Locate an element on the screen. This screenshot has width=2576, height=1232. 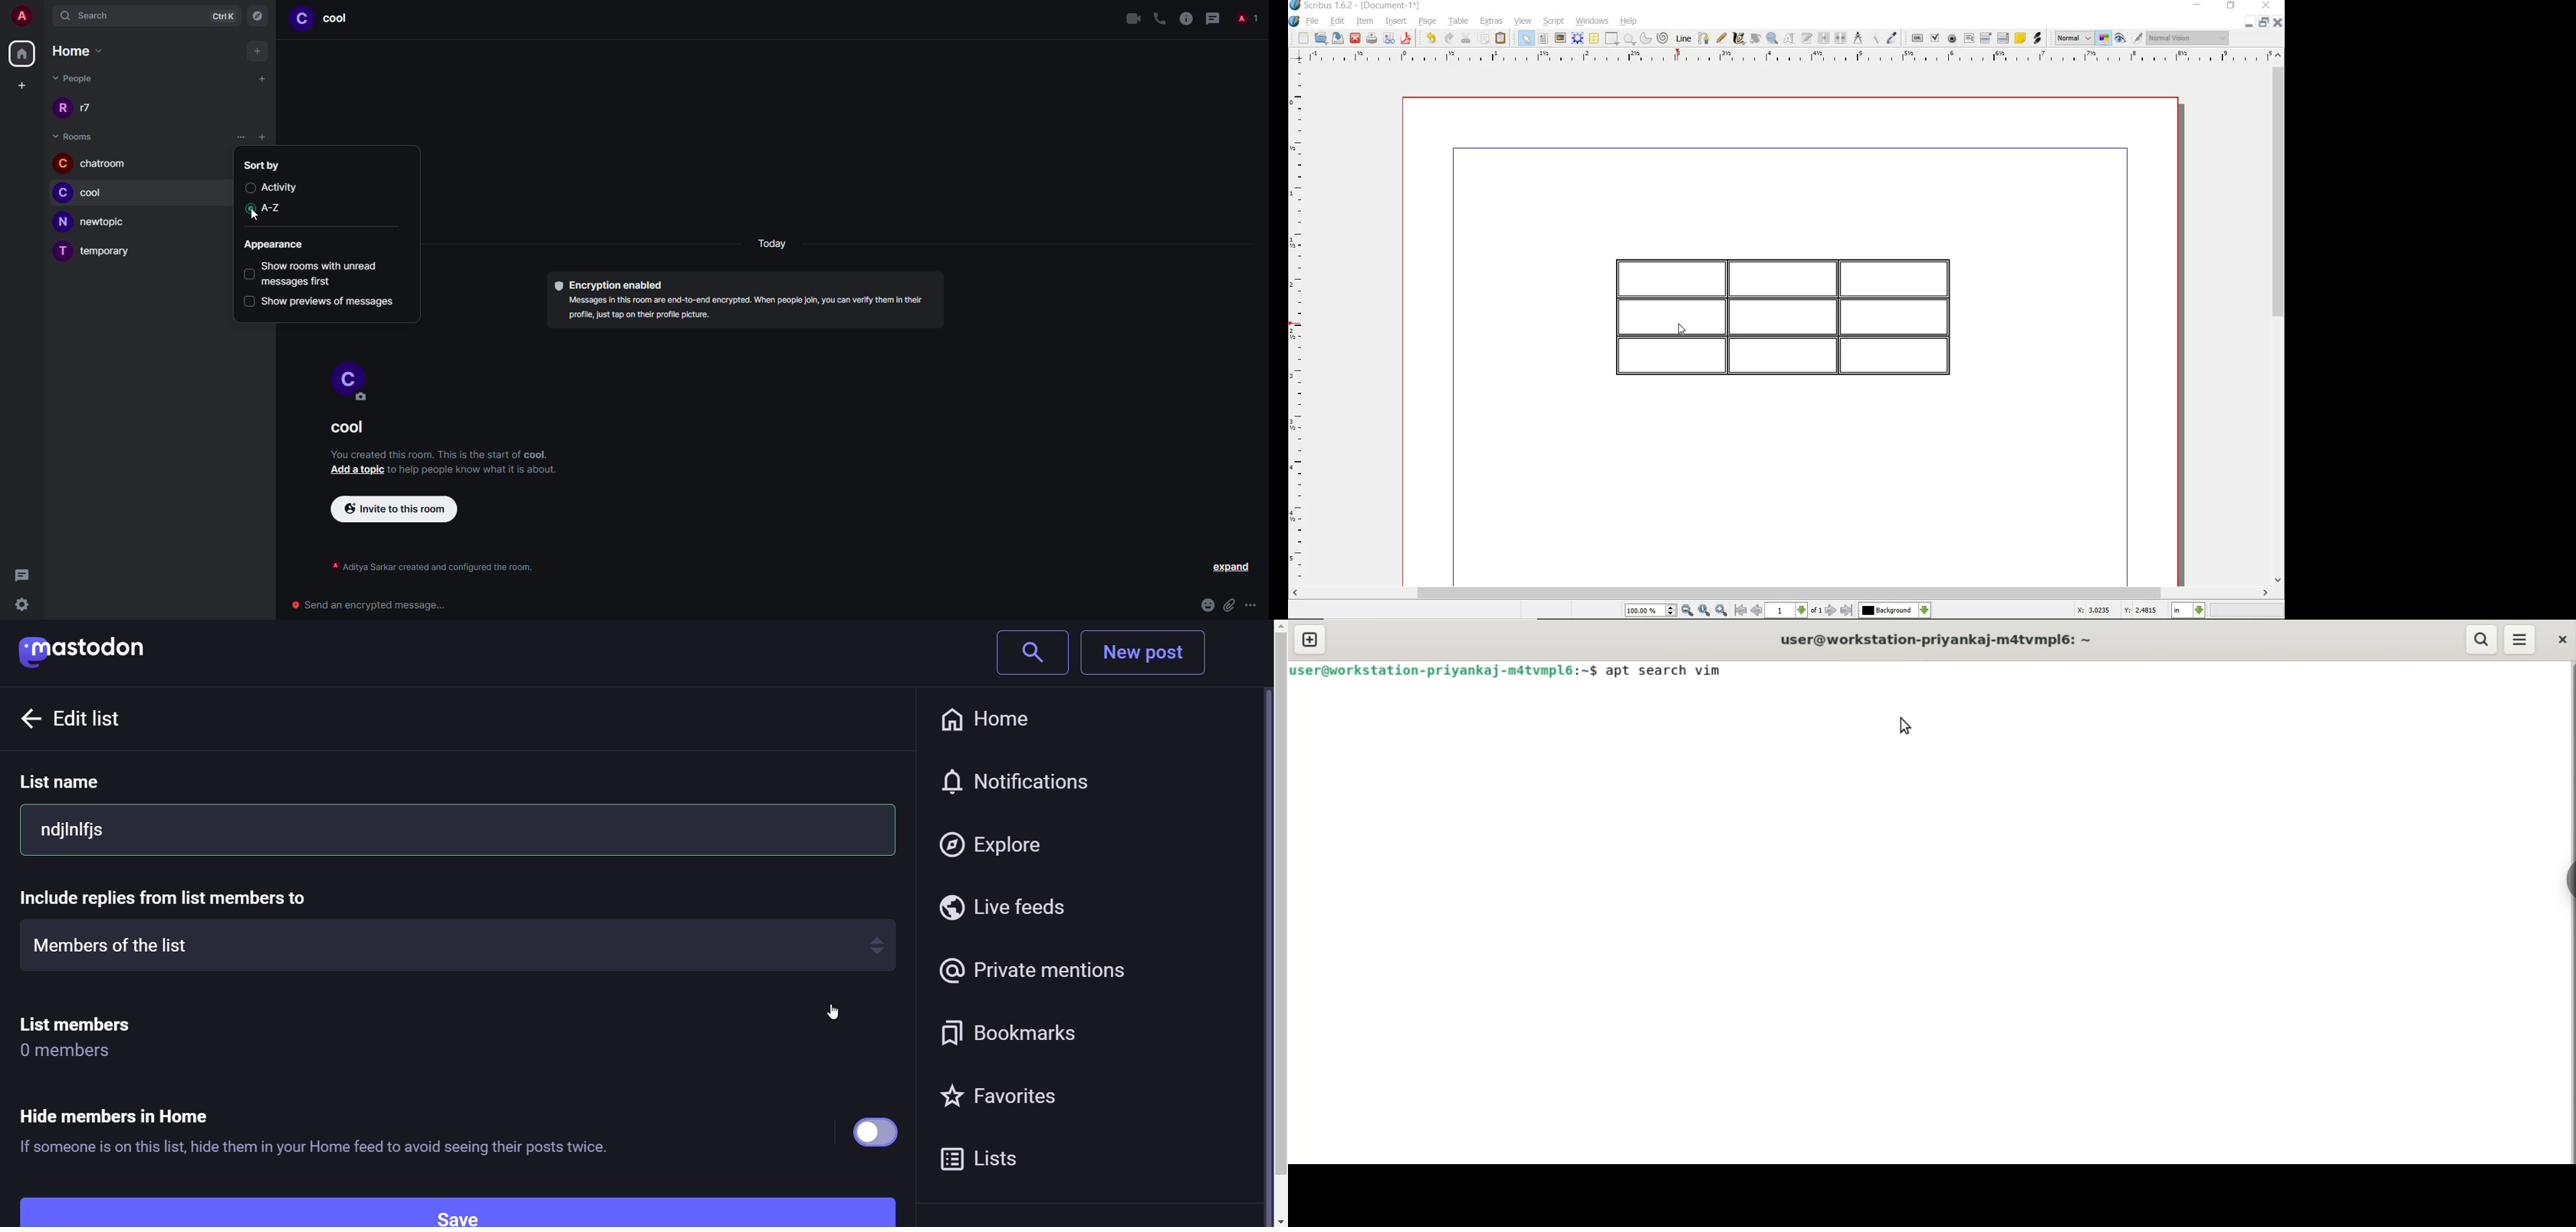
people is located at coordinates (91, 109).